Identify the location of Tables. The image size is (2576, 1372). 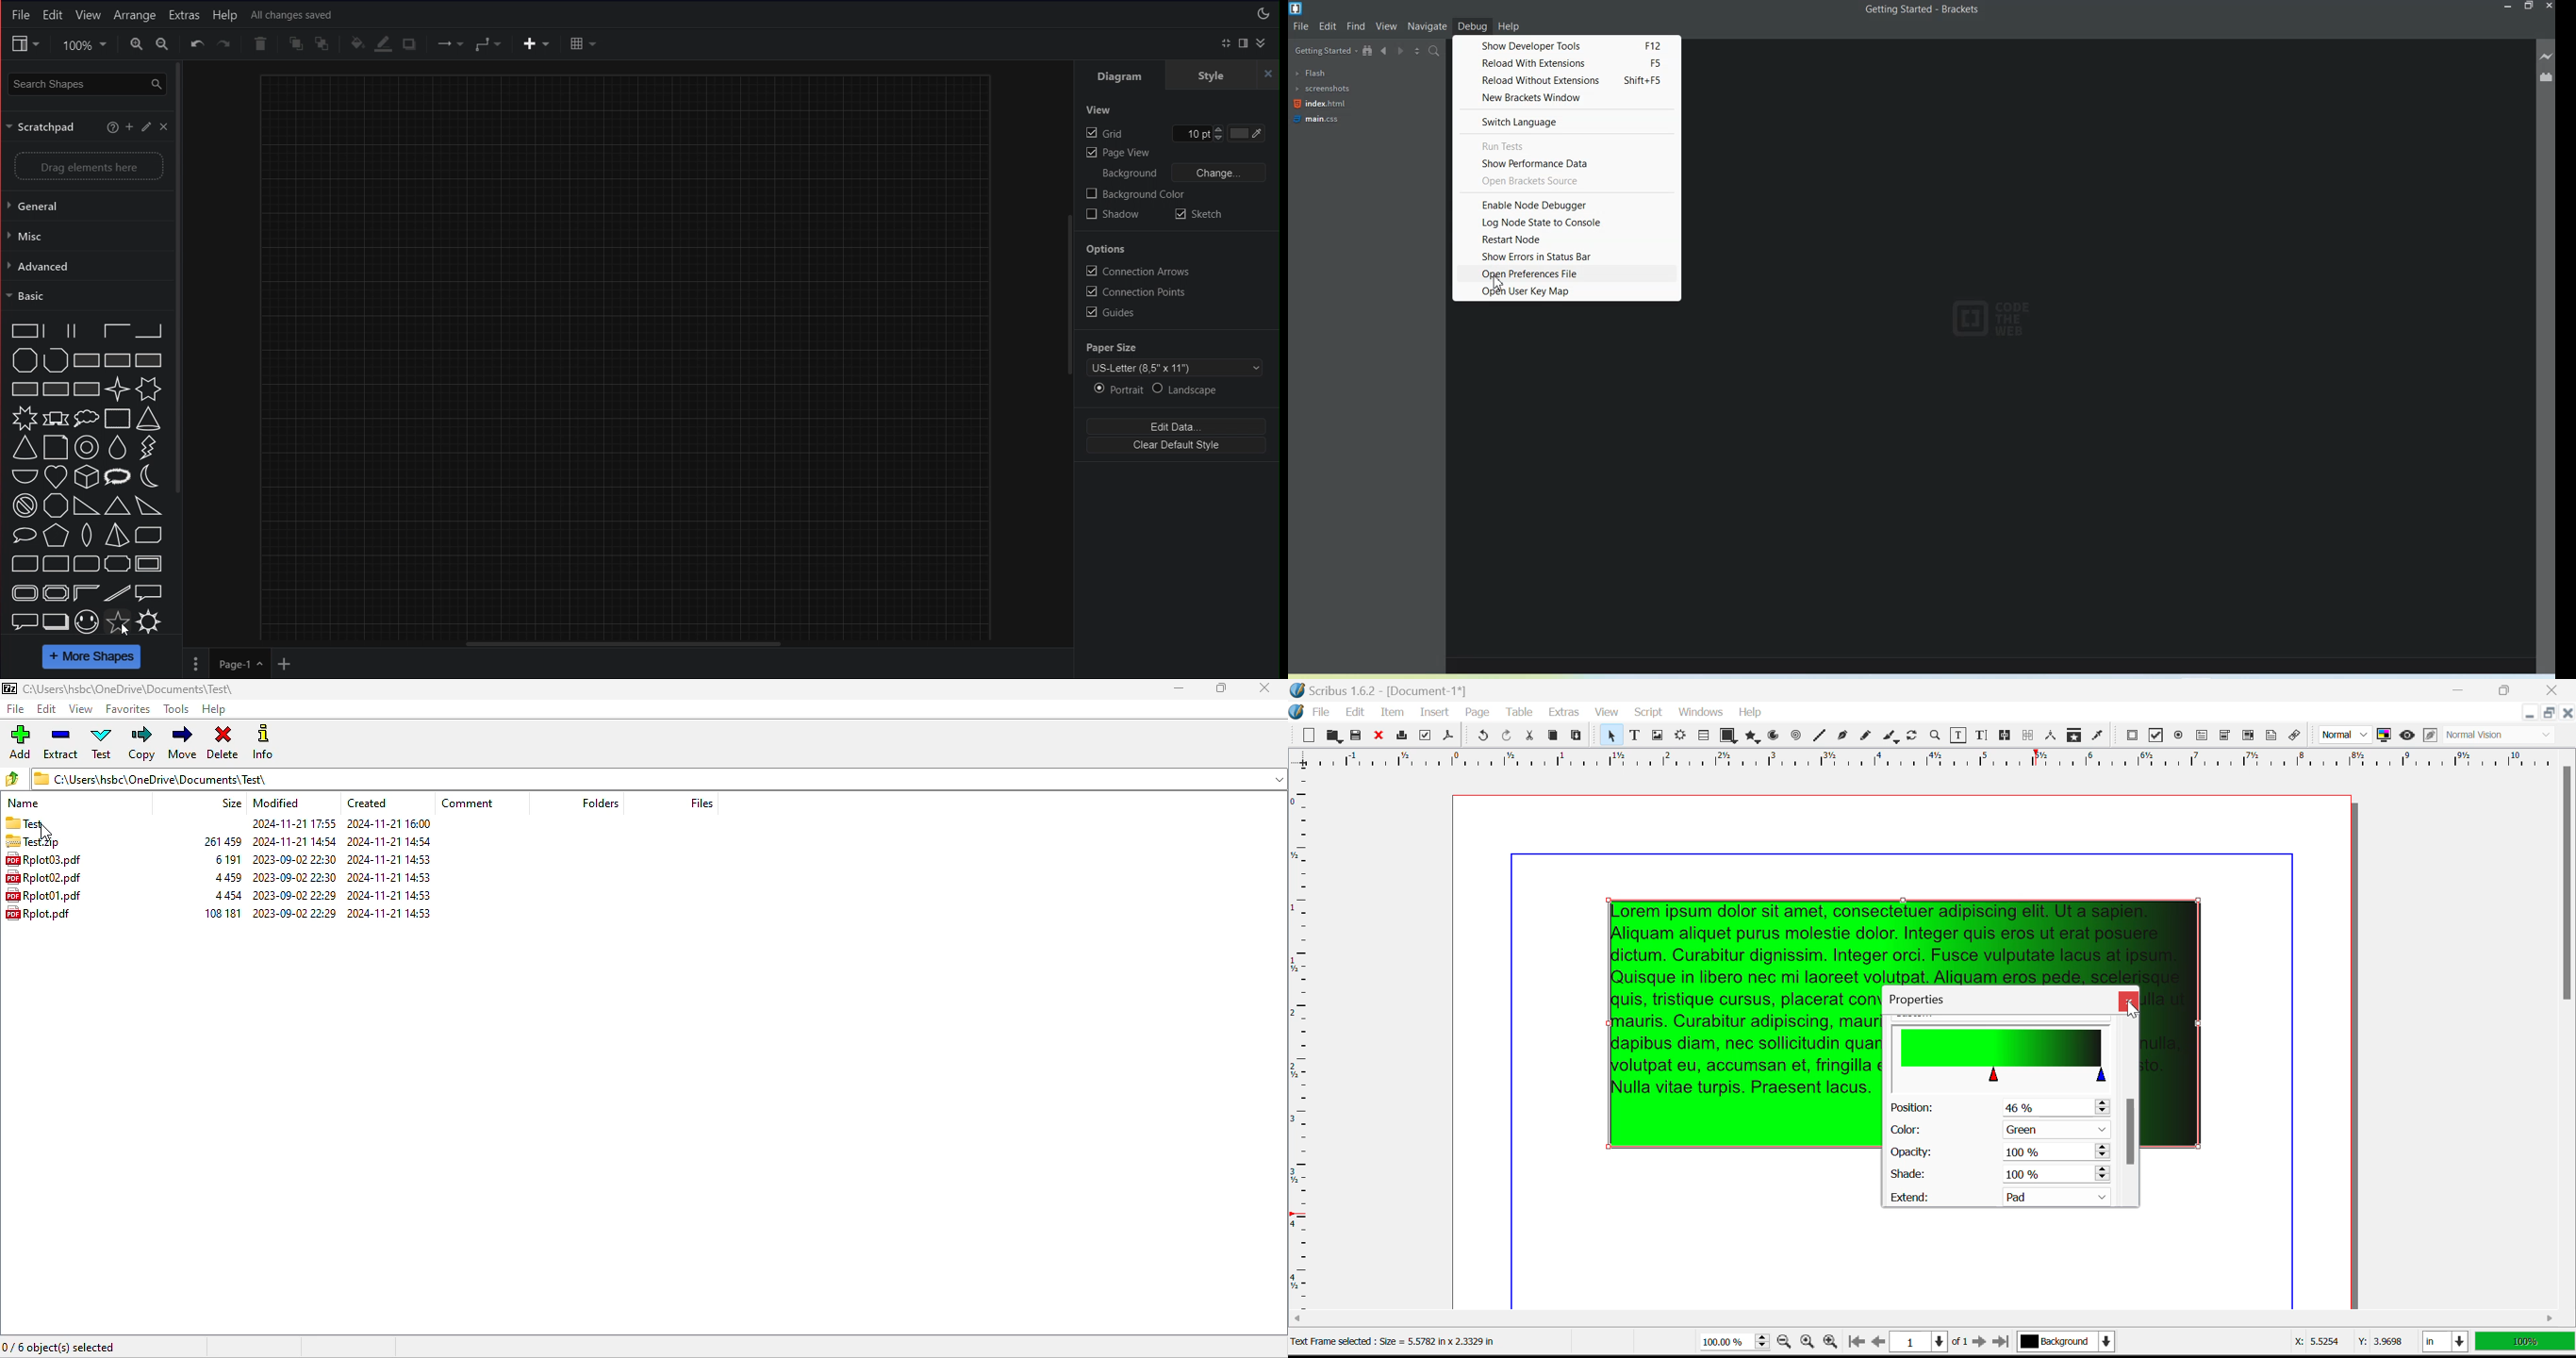
(1703, 737).